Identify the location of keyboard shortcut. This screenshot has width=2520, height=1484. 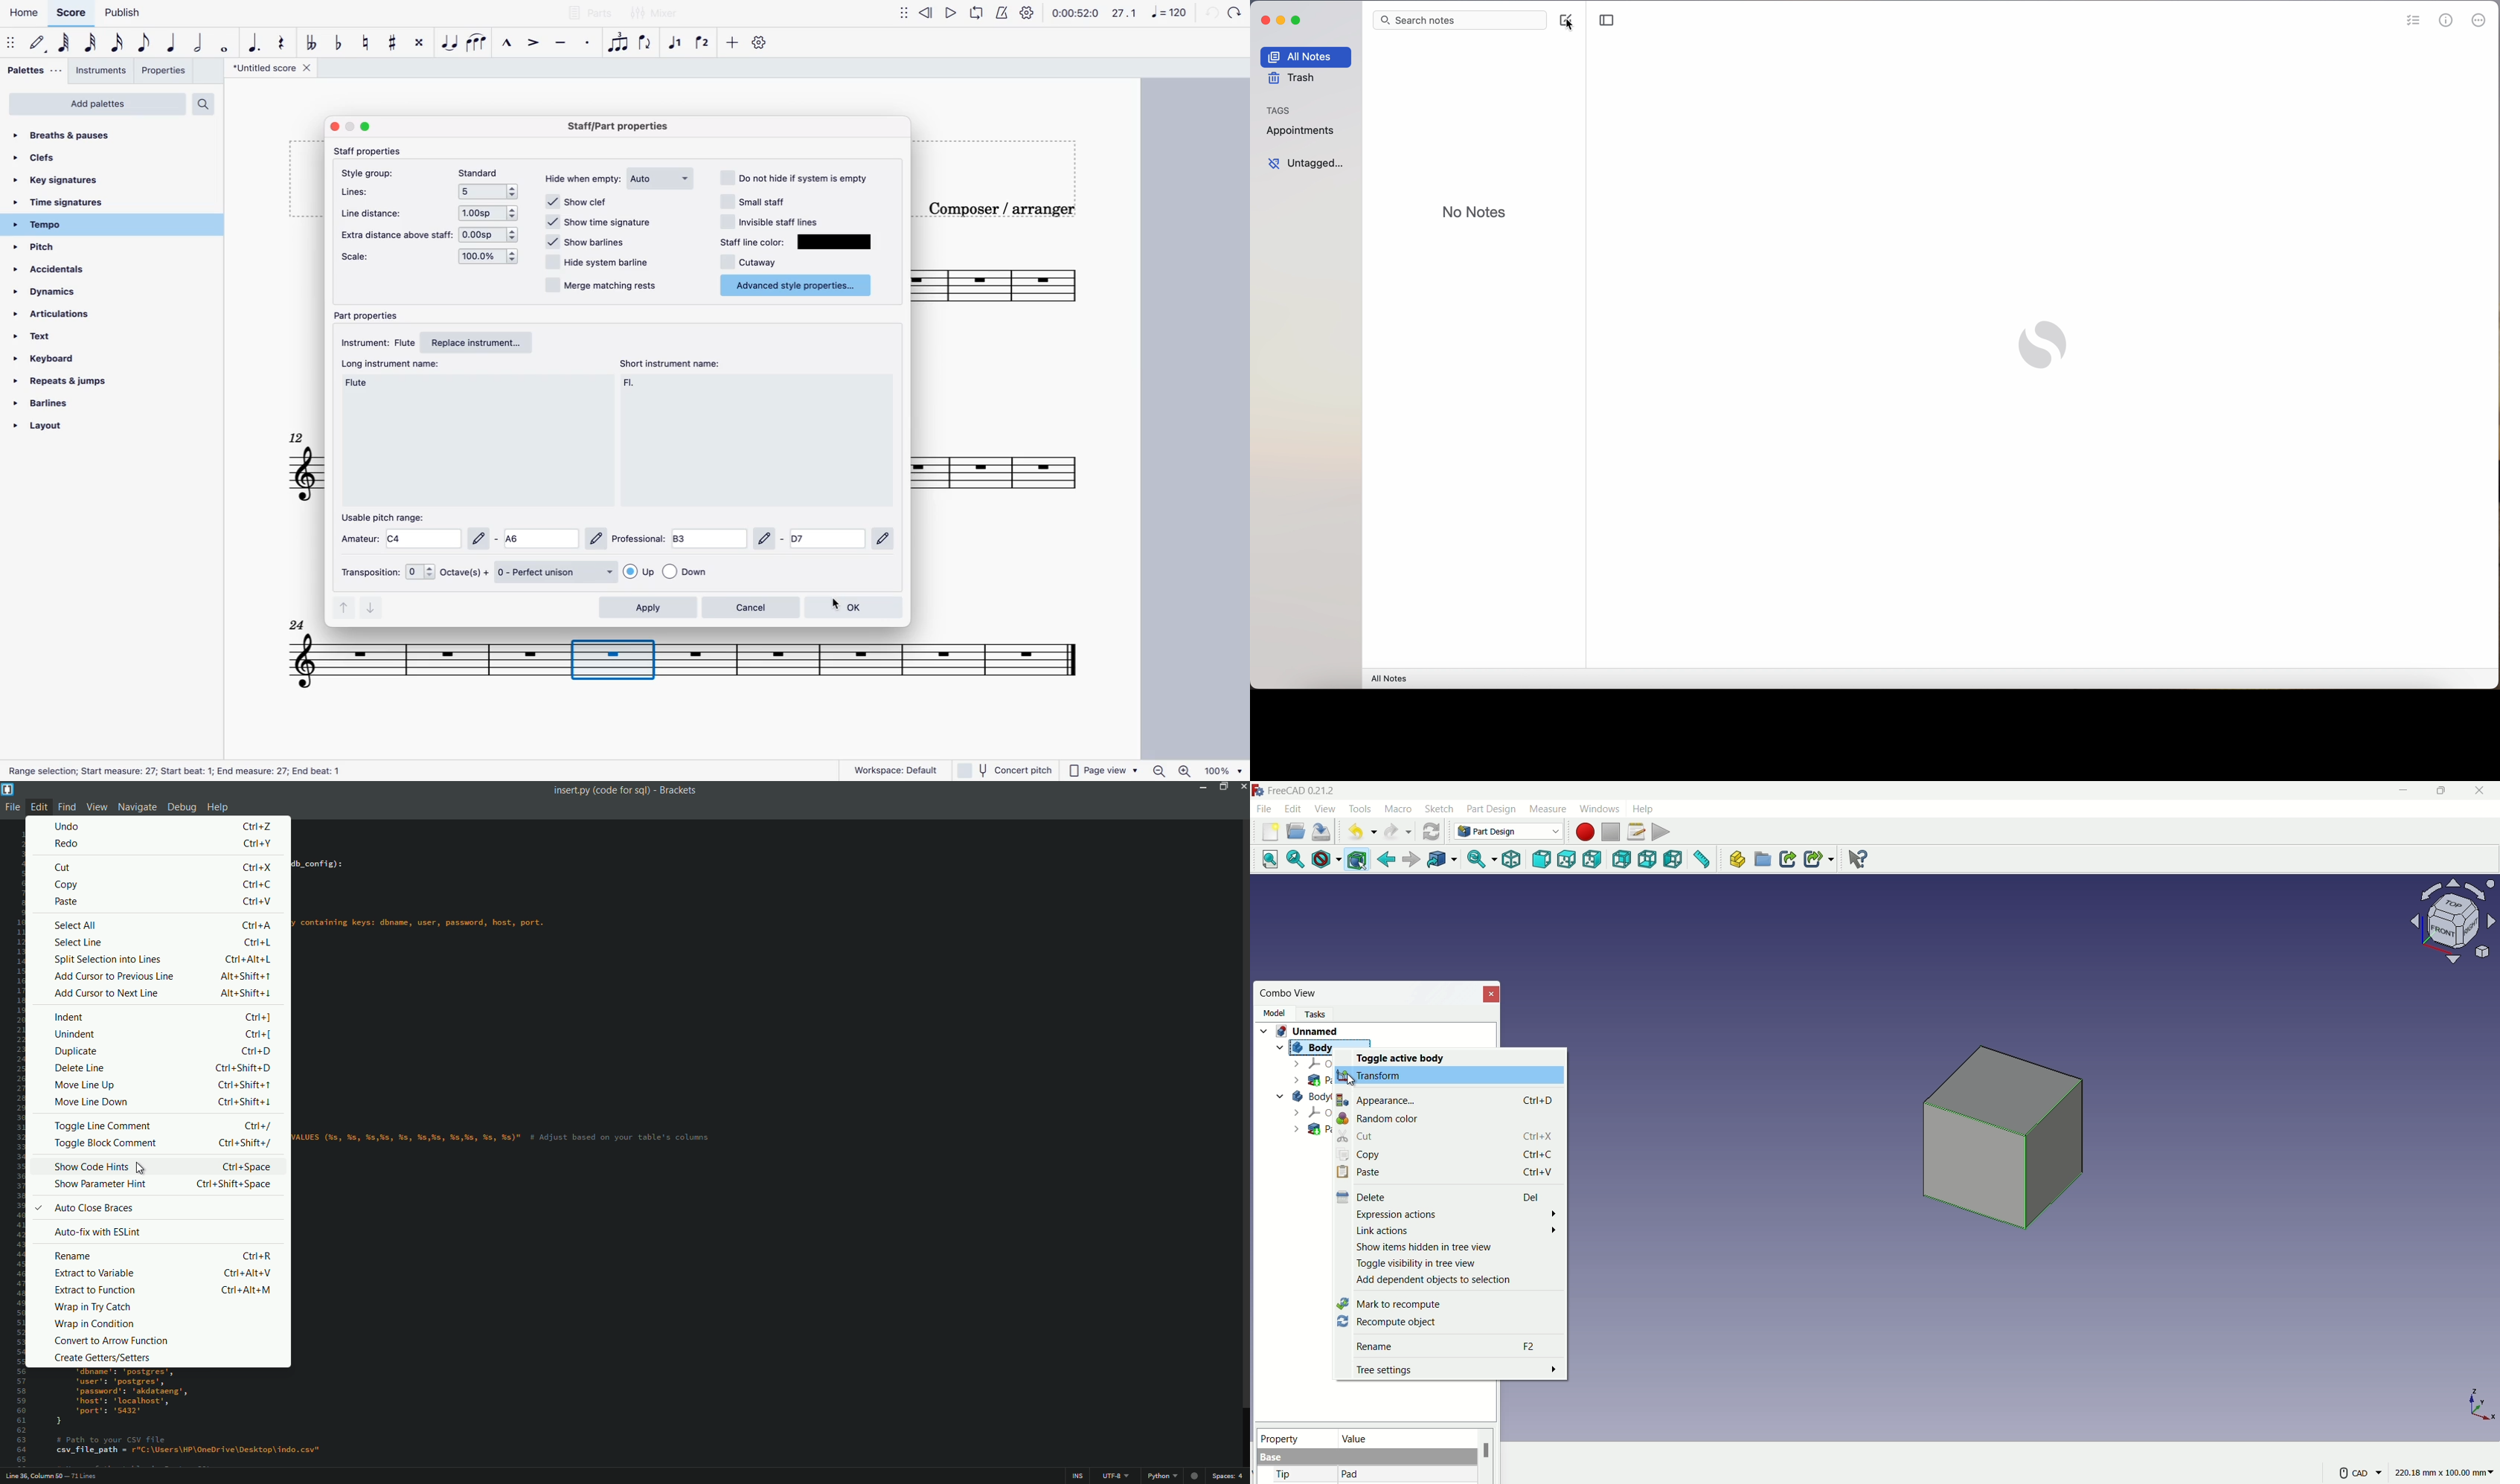
(257, 1035).